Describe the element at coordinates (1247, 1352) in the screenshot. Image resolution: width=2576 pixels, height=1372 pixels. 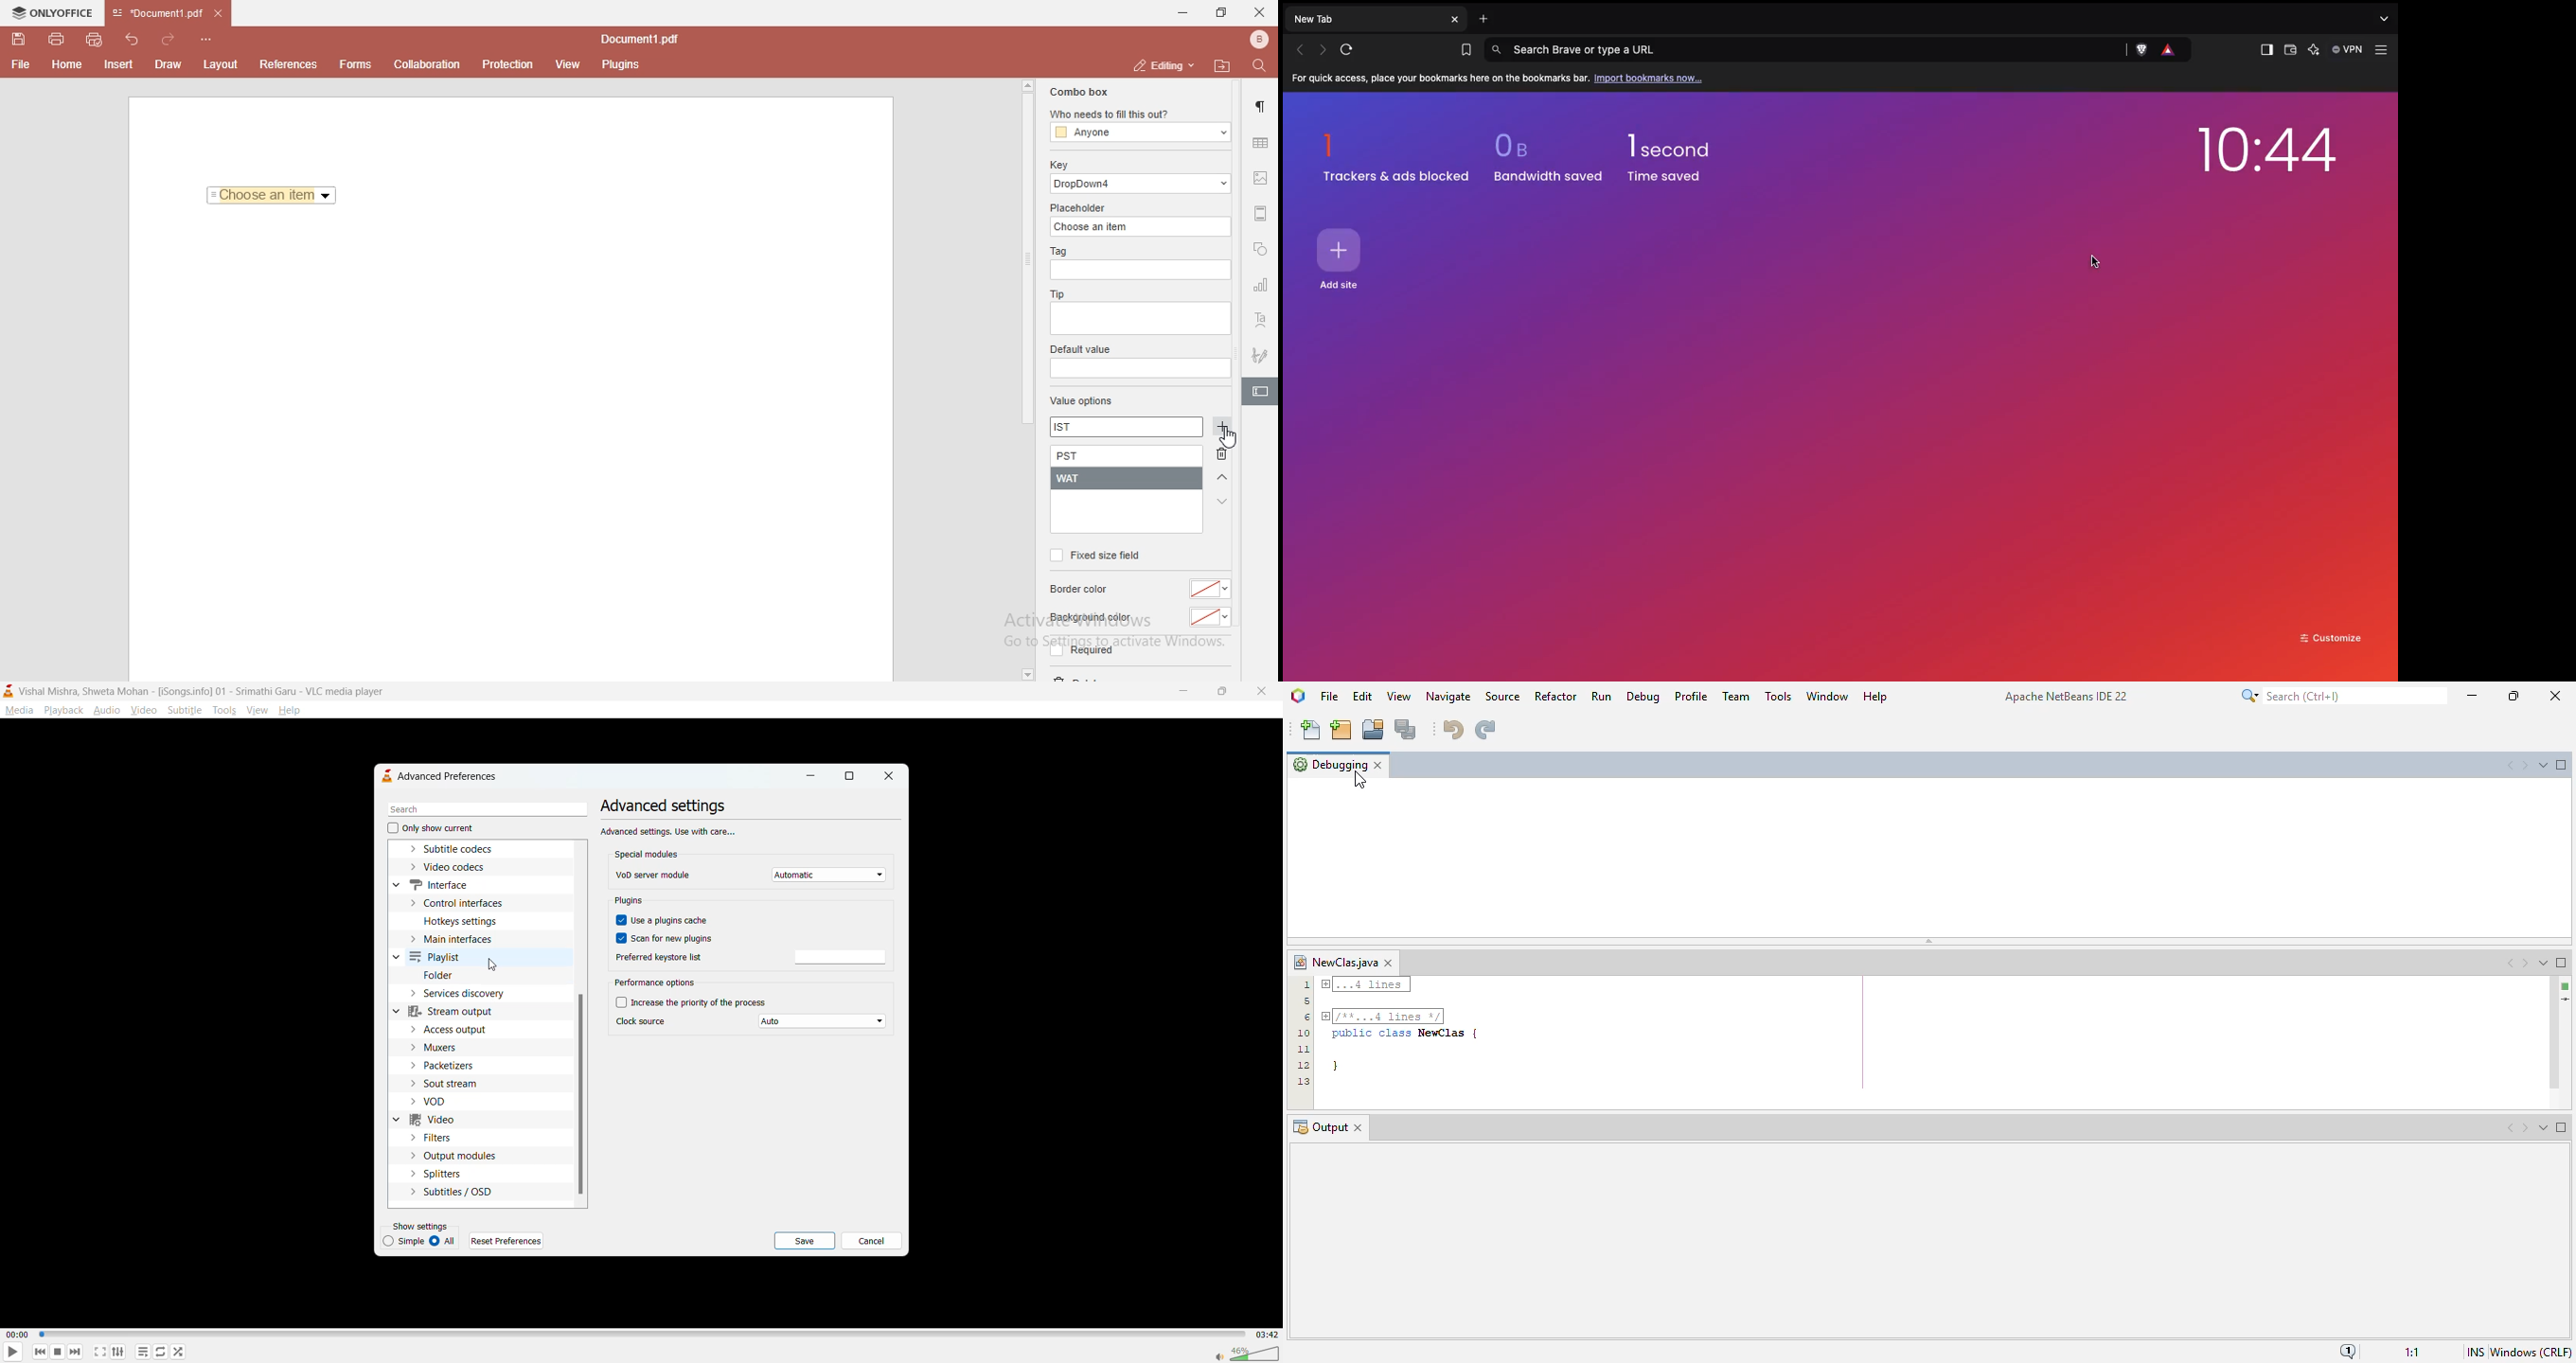
I see `volume` at that location.